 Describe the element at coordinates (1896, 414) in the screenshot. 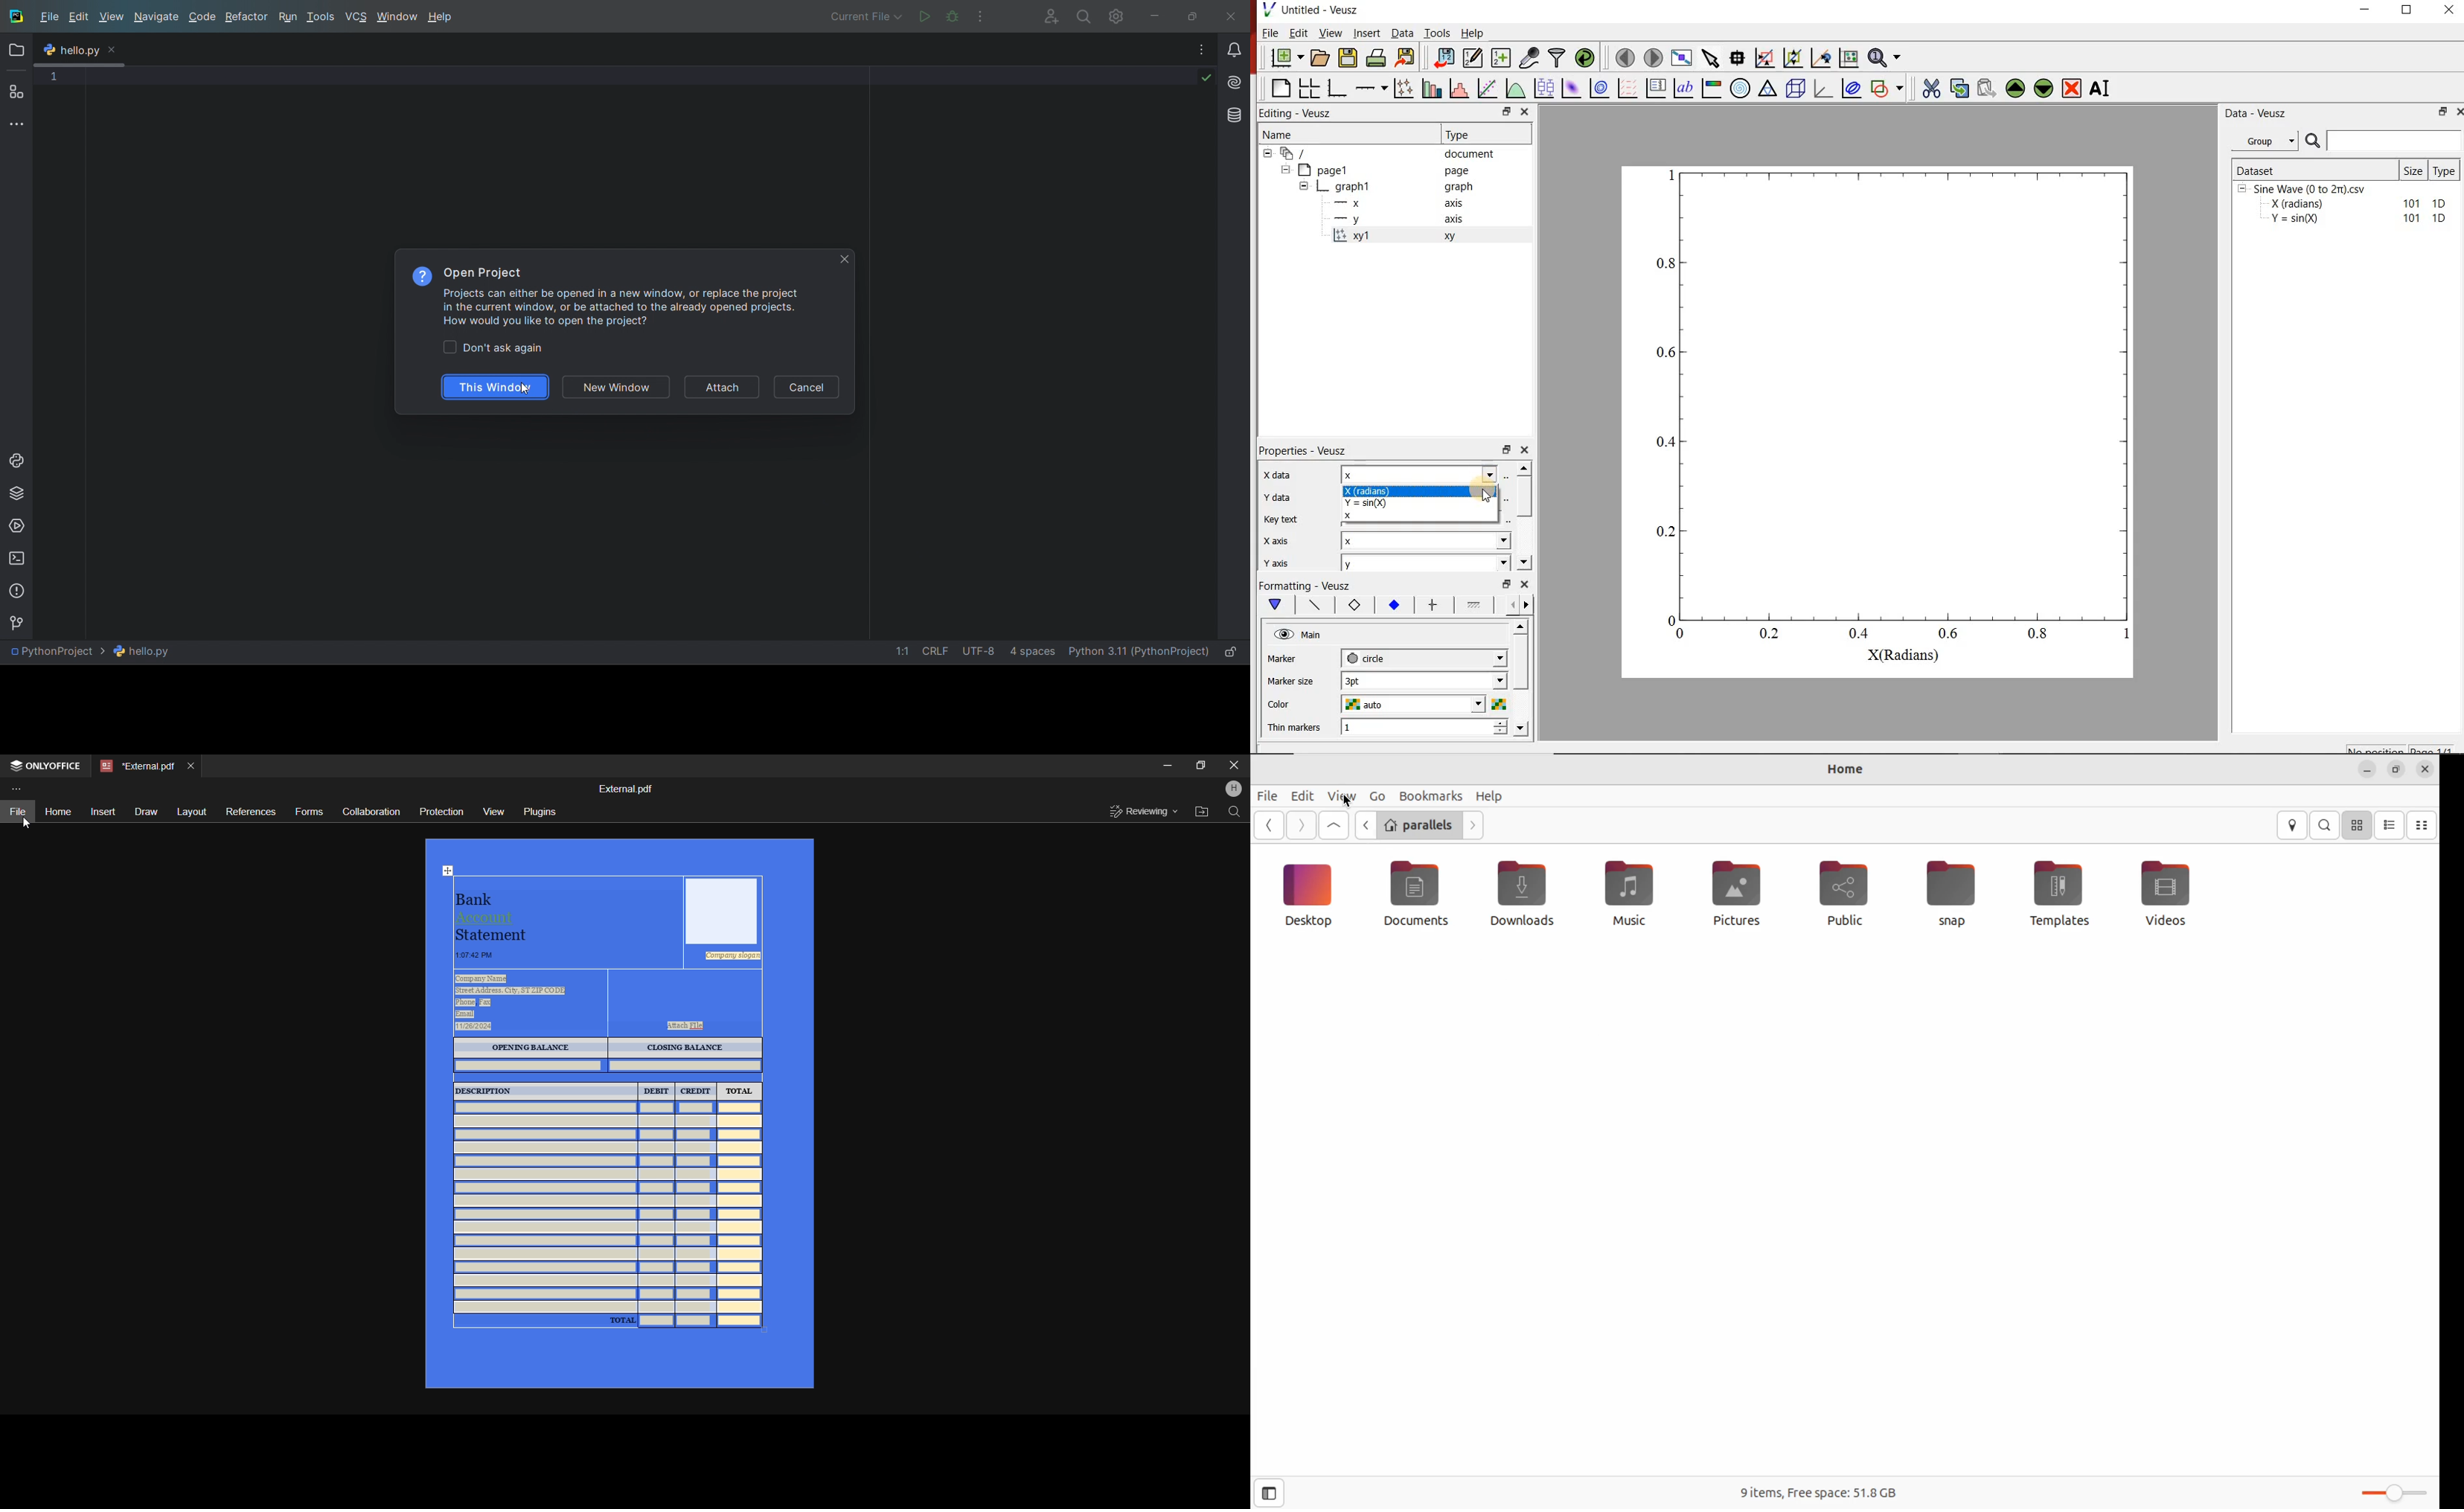

I see `BS —
0.8
0.6
0.4
0.2
0 0.2 0.4 0.6 0.8 1` at that location.